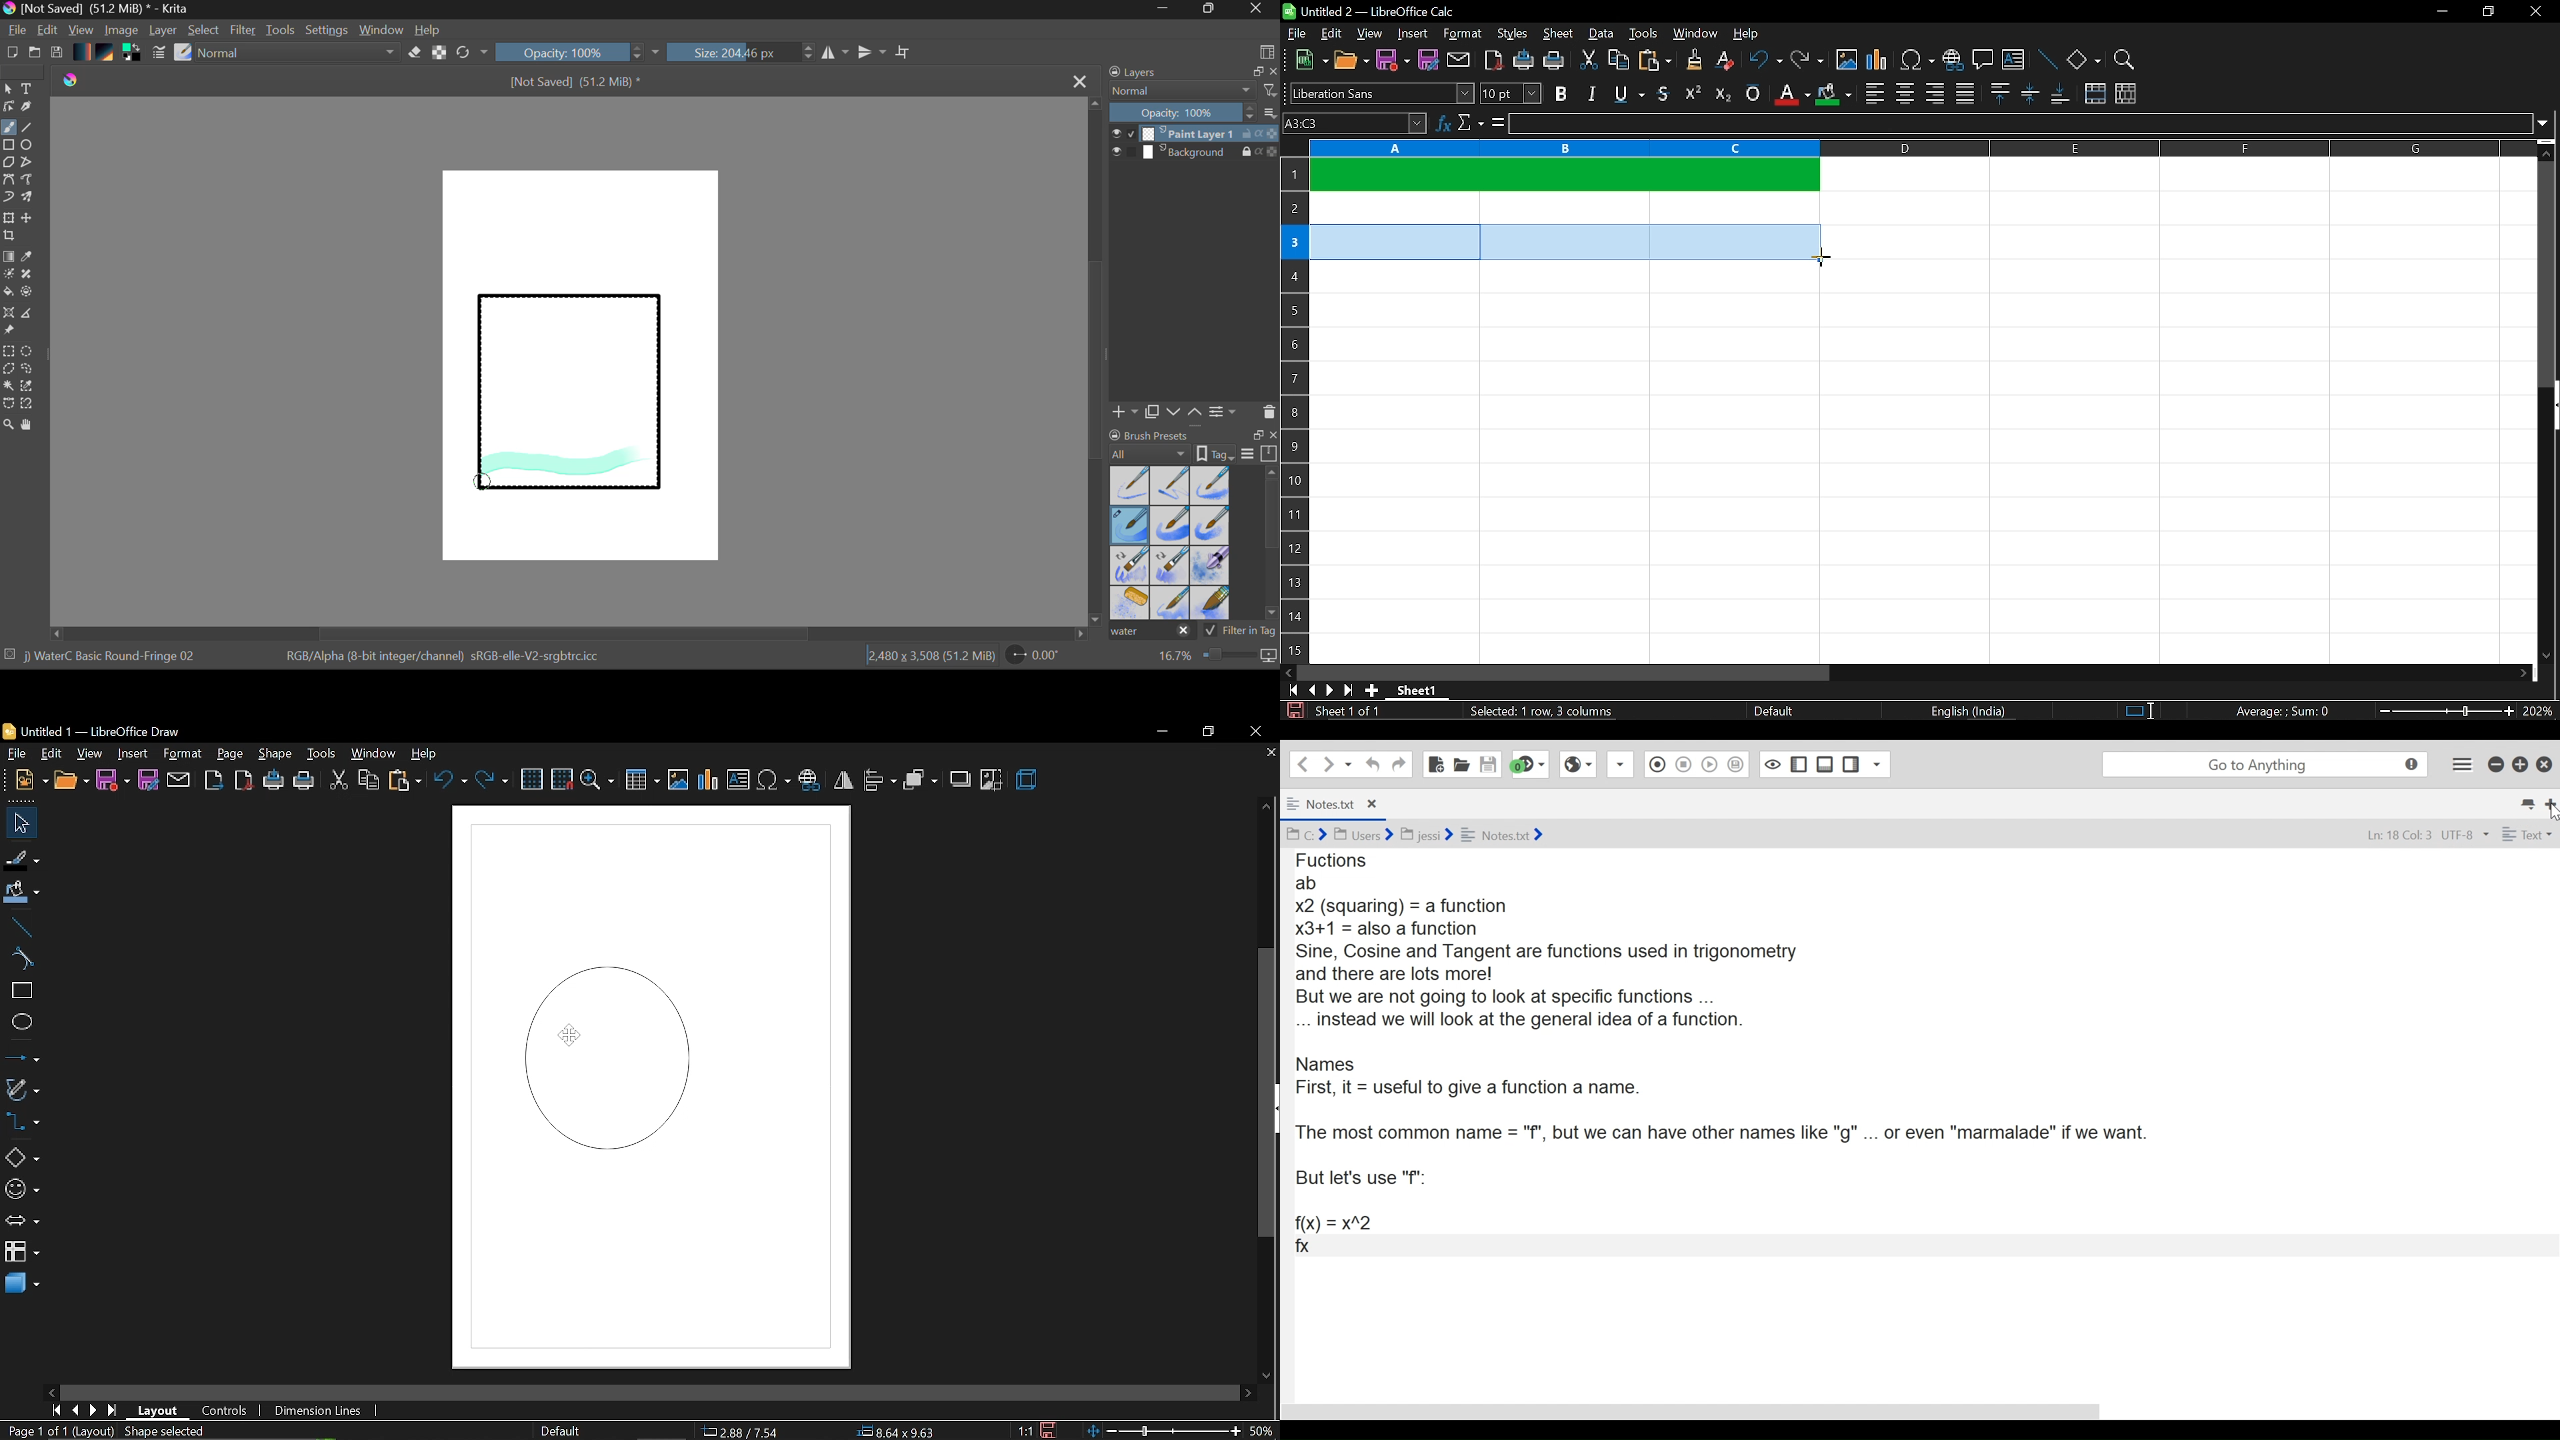  What do you see at coordinates (1530, 765) in the screenshot?
I see `Jump to the next Syntax checking result` at bounding box center [1530, 765].